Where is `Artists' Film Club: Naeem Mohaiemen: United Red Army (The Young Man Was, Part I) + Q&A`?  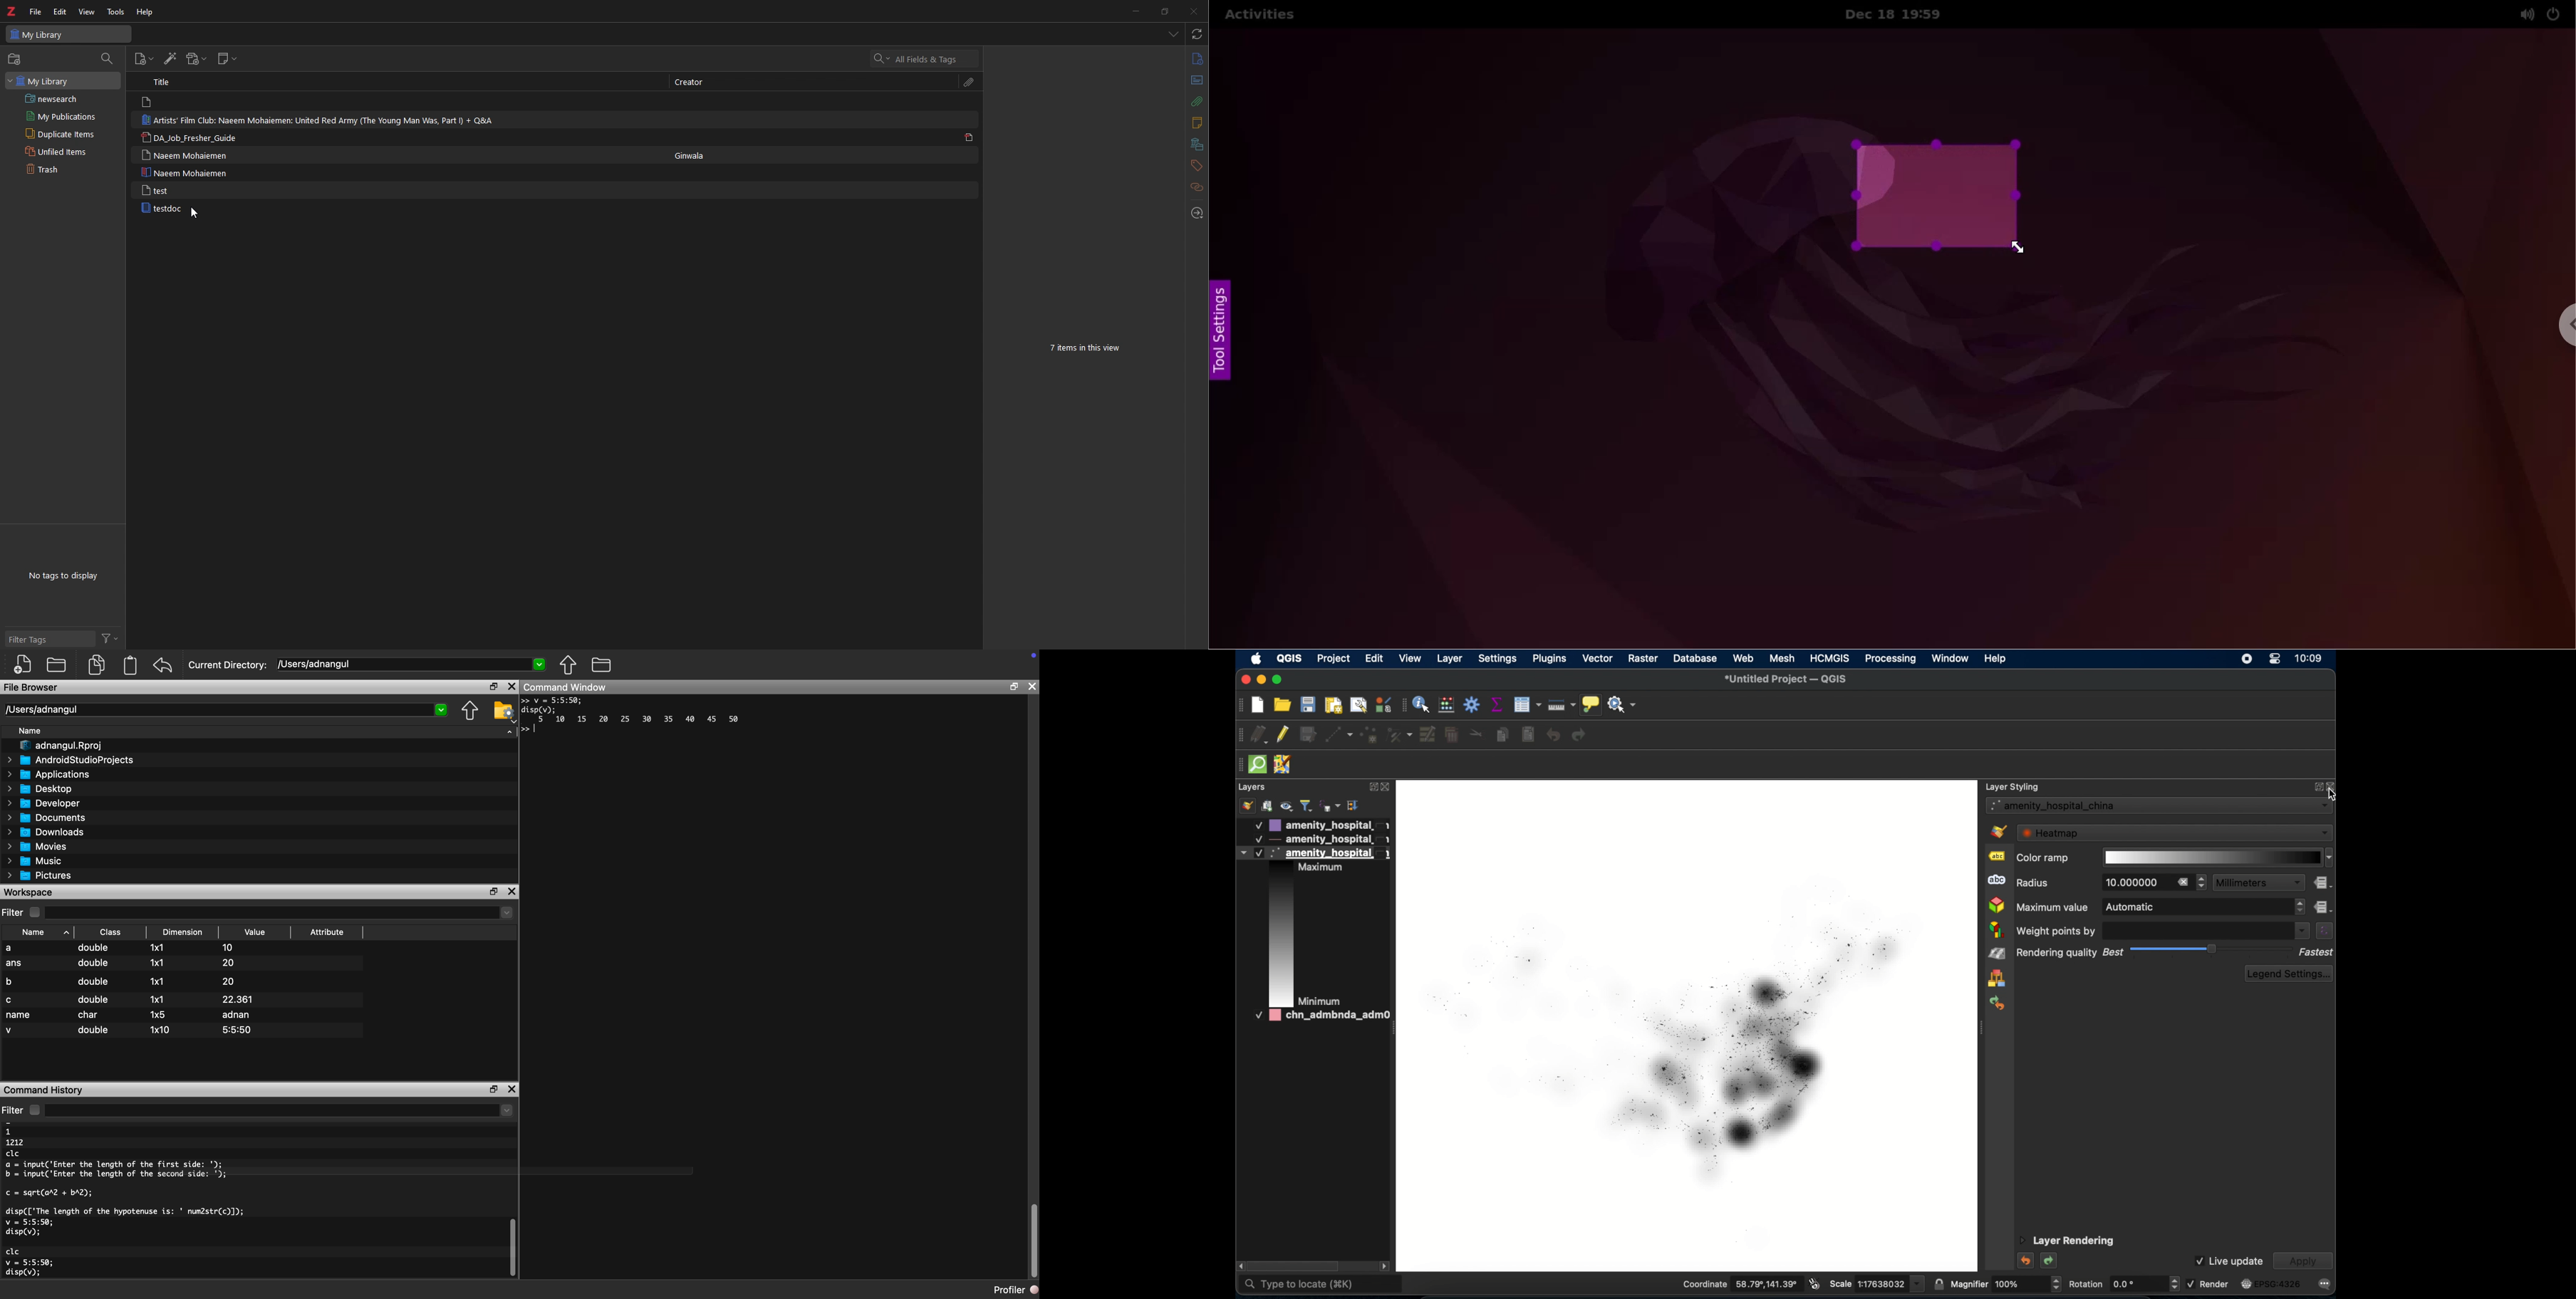
Artists' Film Club: Naeem Mohaiemen: United Red Army (The Young Man Was, Part I) + Q&A is located at coordinates (320, 121).